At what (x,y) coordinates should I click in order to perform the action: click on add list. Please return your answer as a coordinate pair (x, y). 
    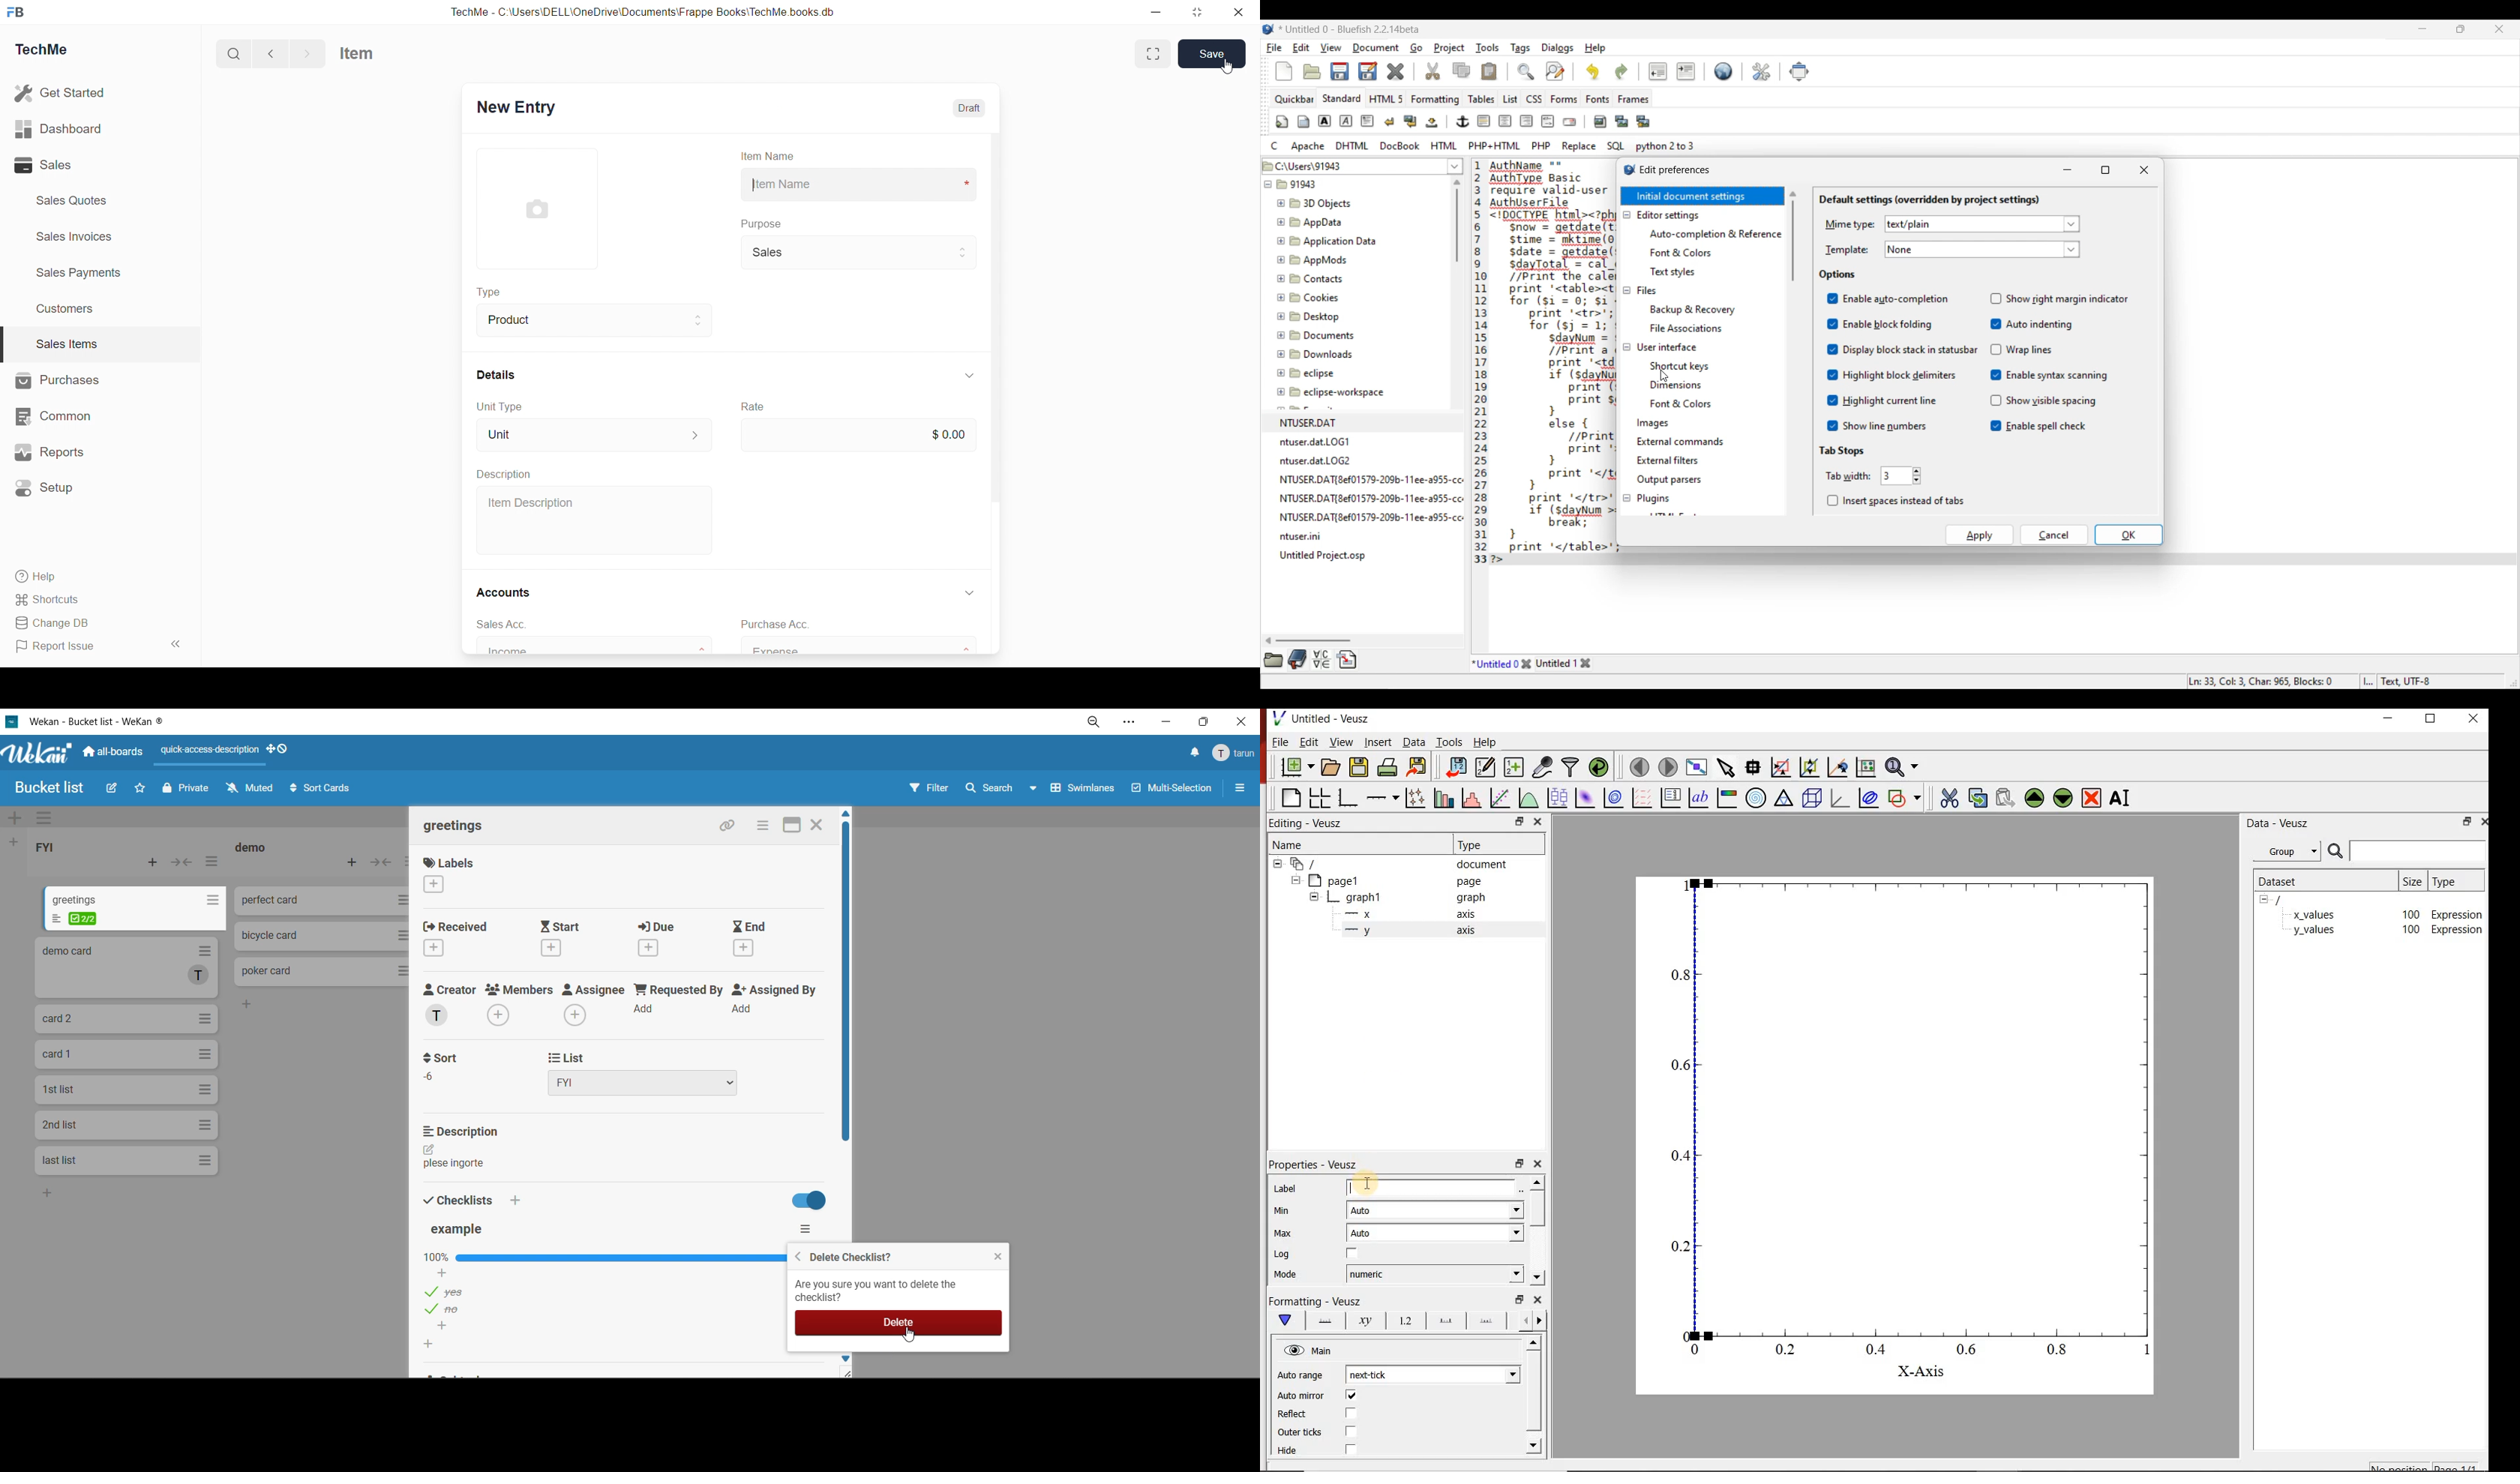
    Looking at the image, I should click on (12, 842).